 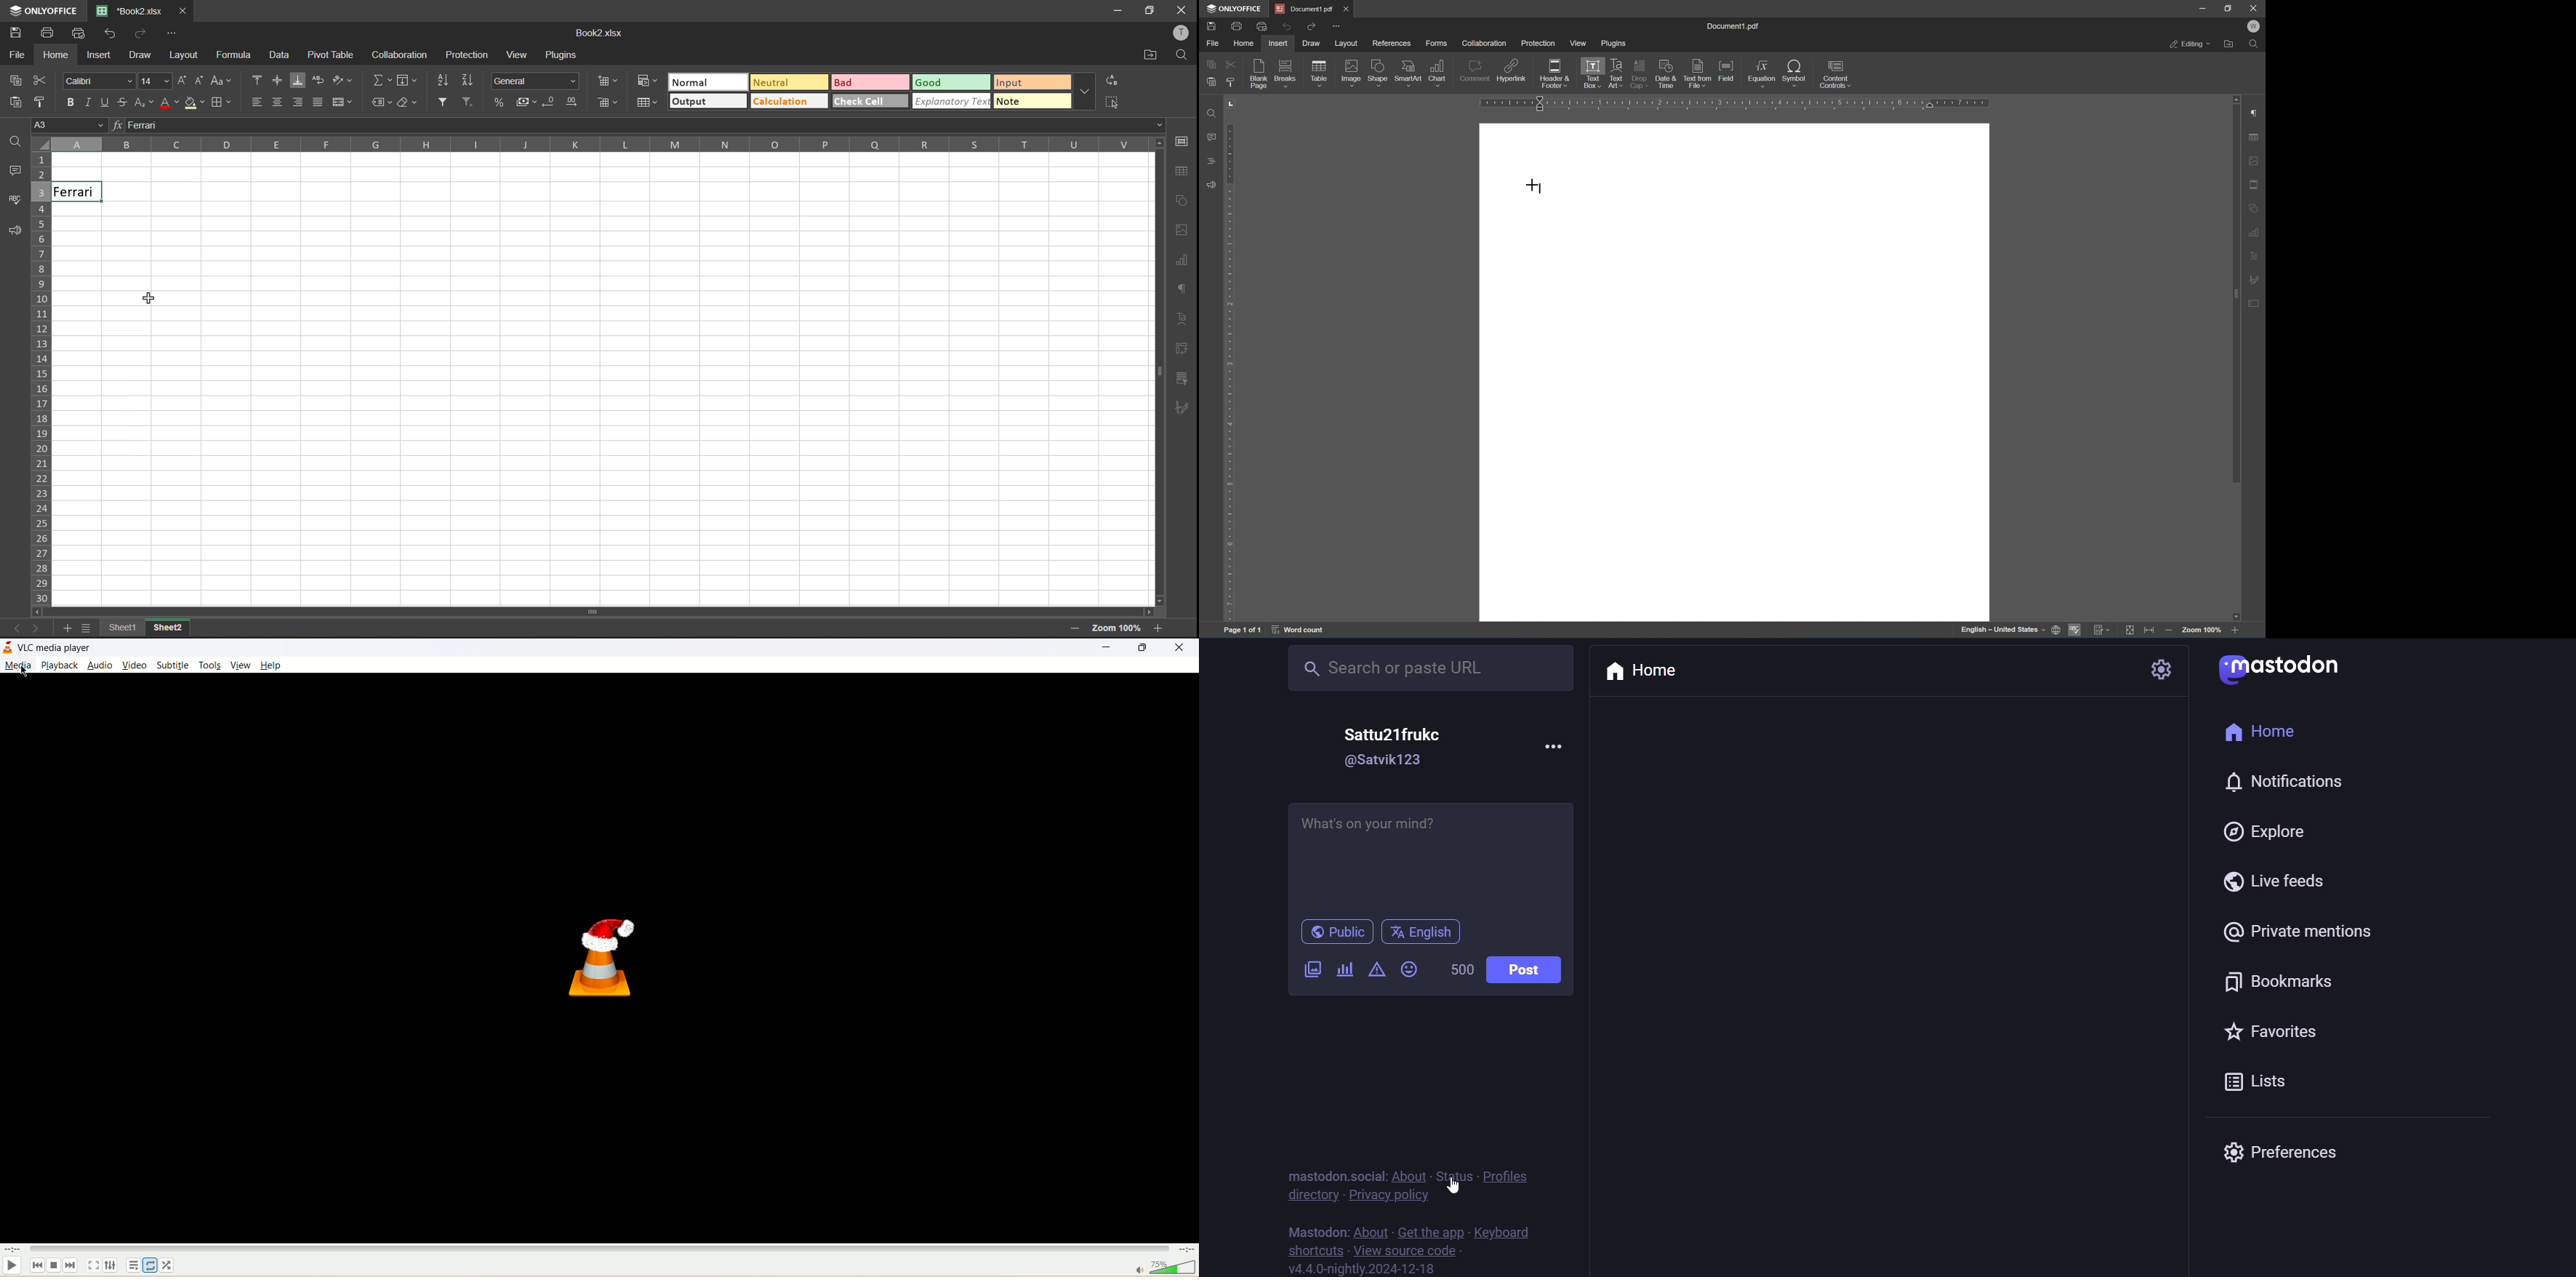 I want to click on replace, so click(x=1111, y=80).